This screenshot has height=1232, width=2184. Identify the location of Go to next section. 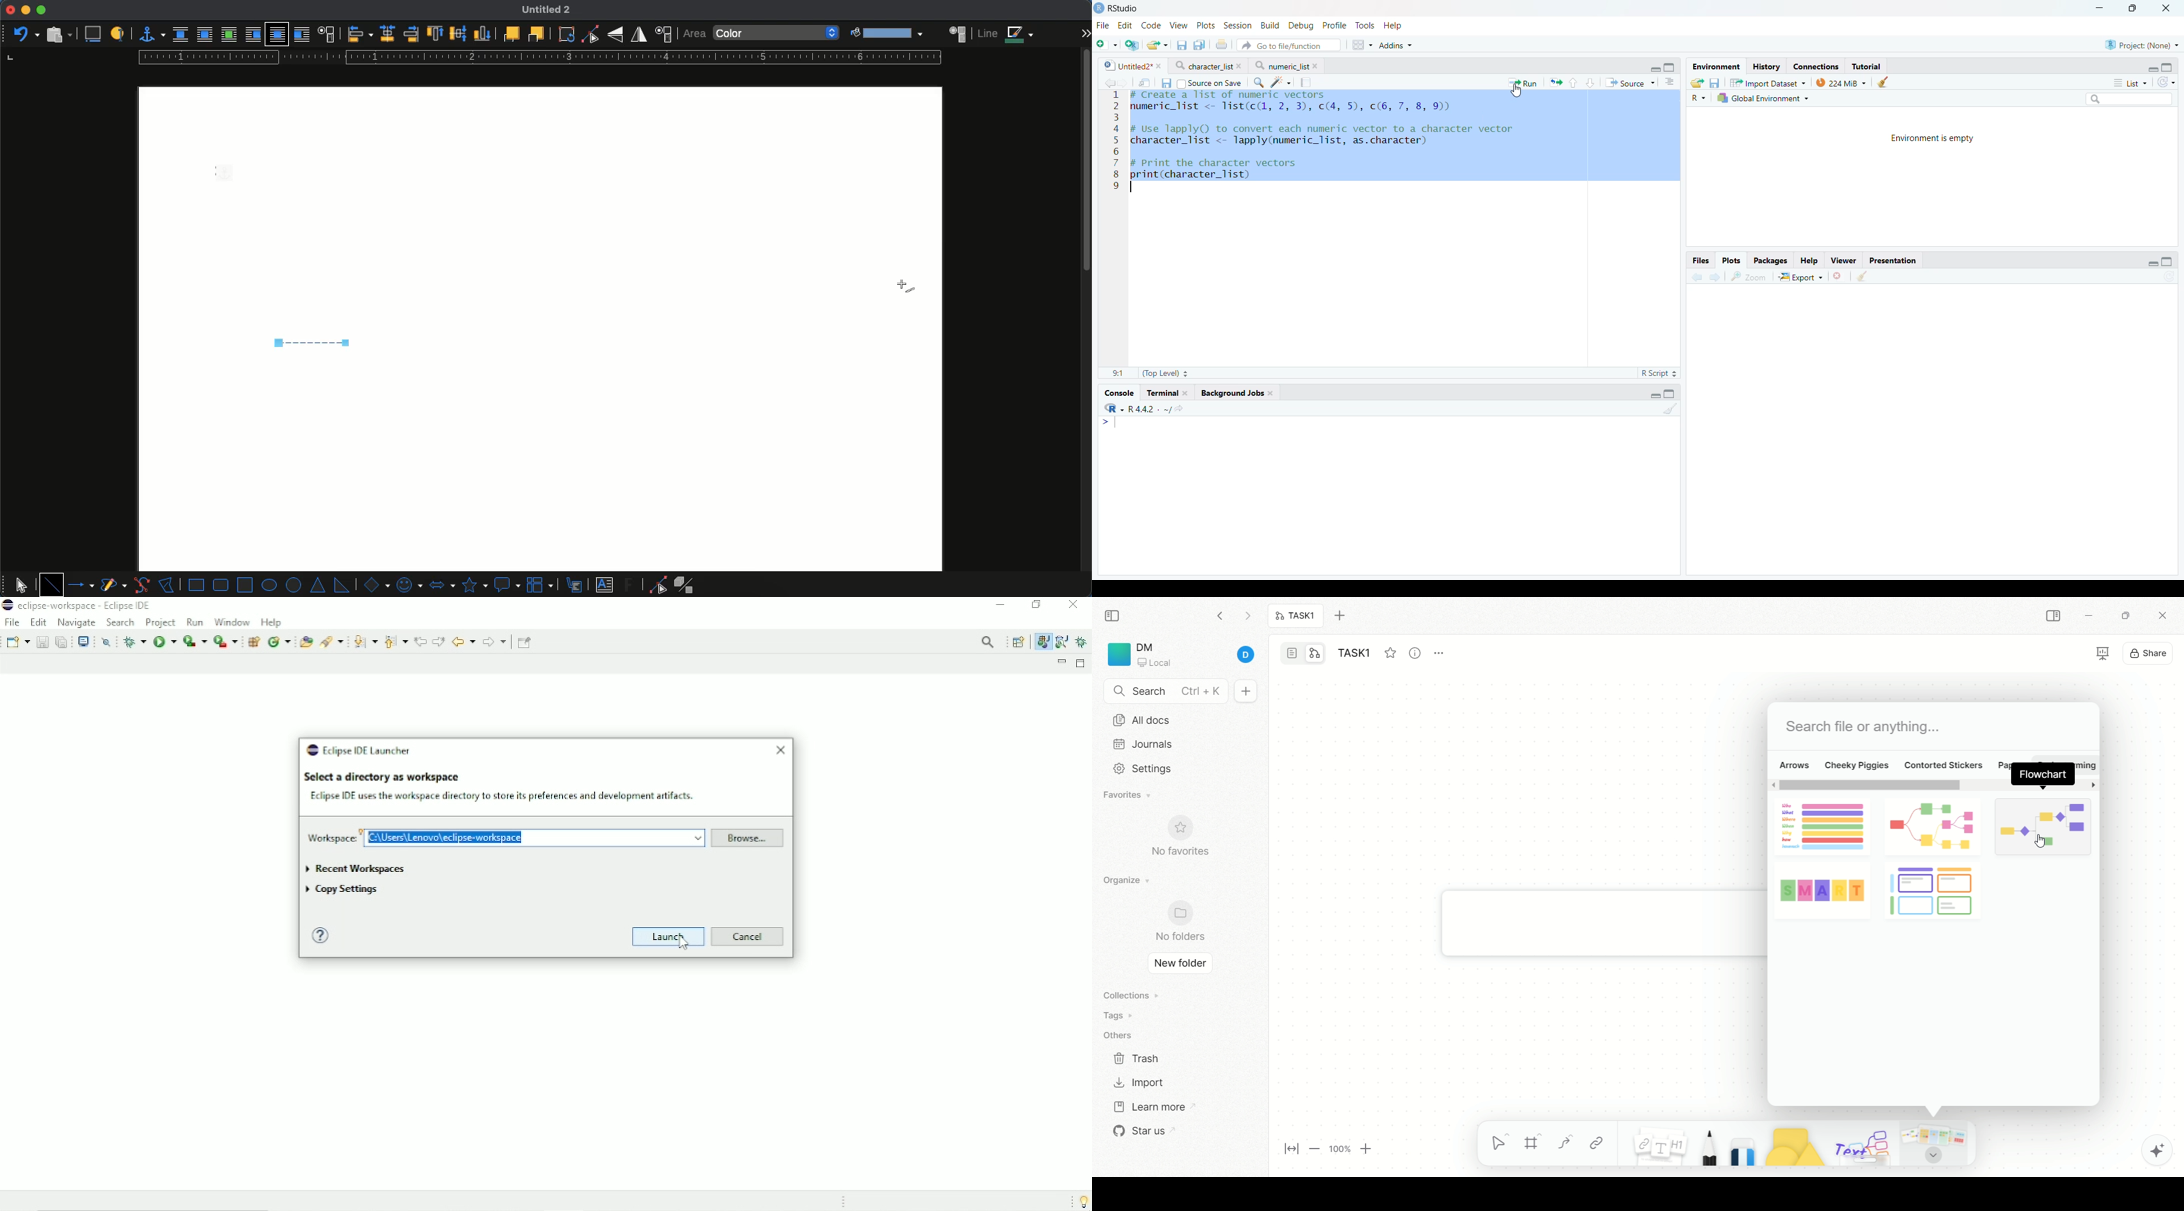
(1591, 82).